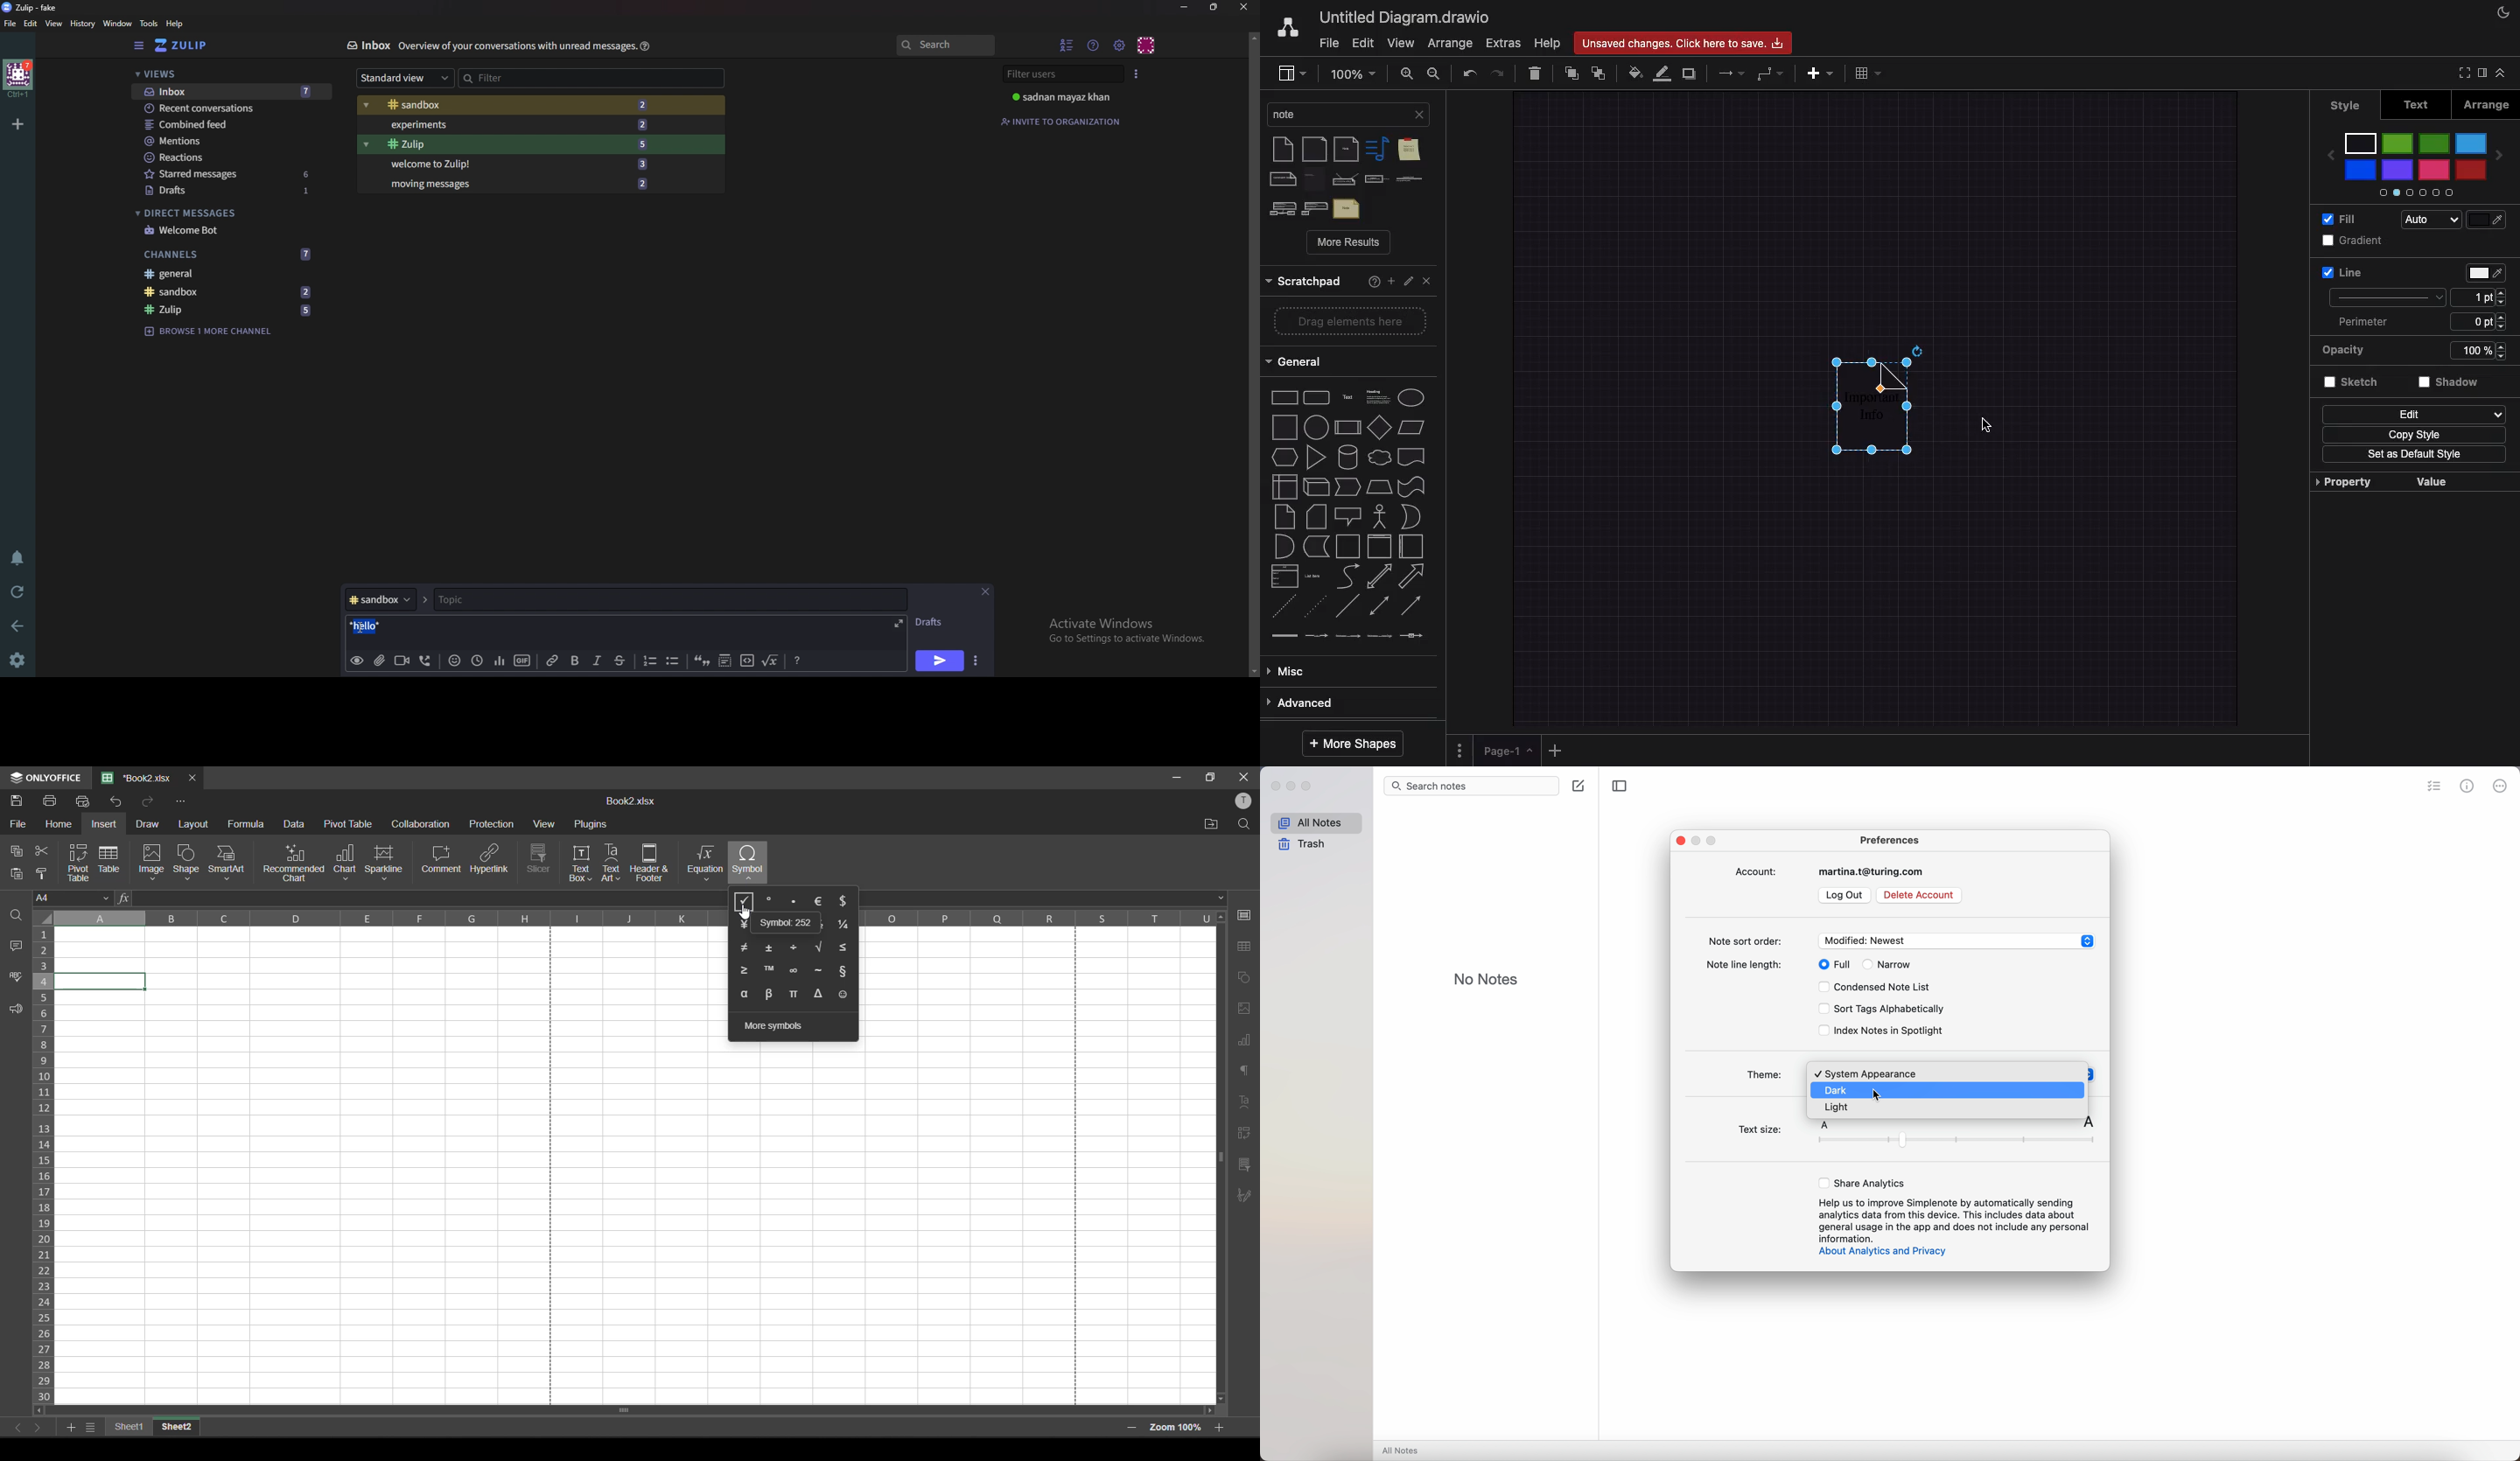 The width and height of the screenshot is (2520, 1484). What do you see at coordinates (985, 591) in the screenshot?
I see `close` at bounding box center [985, 591].